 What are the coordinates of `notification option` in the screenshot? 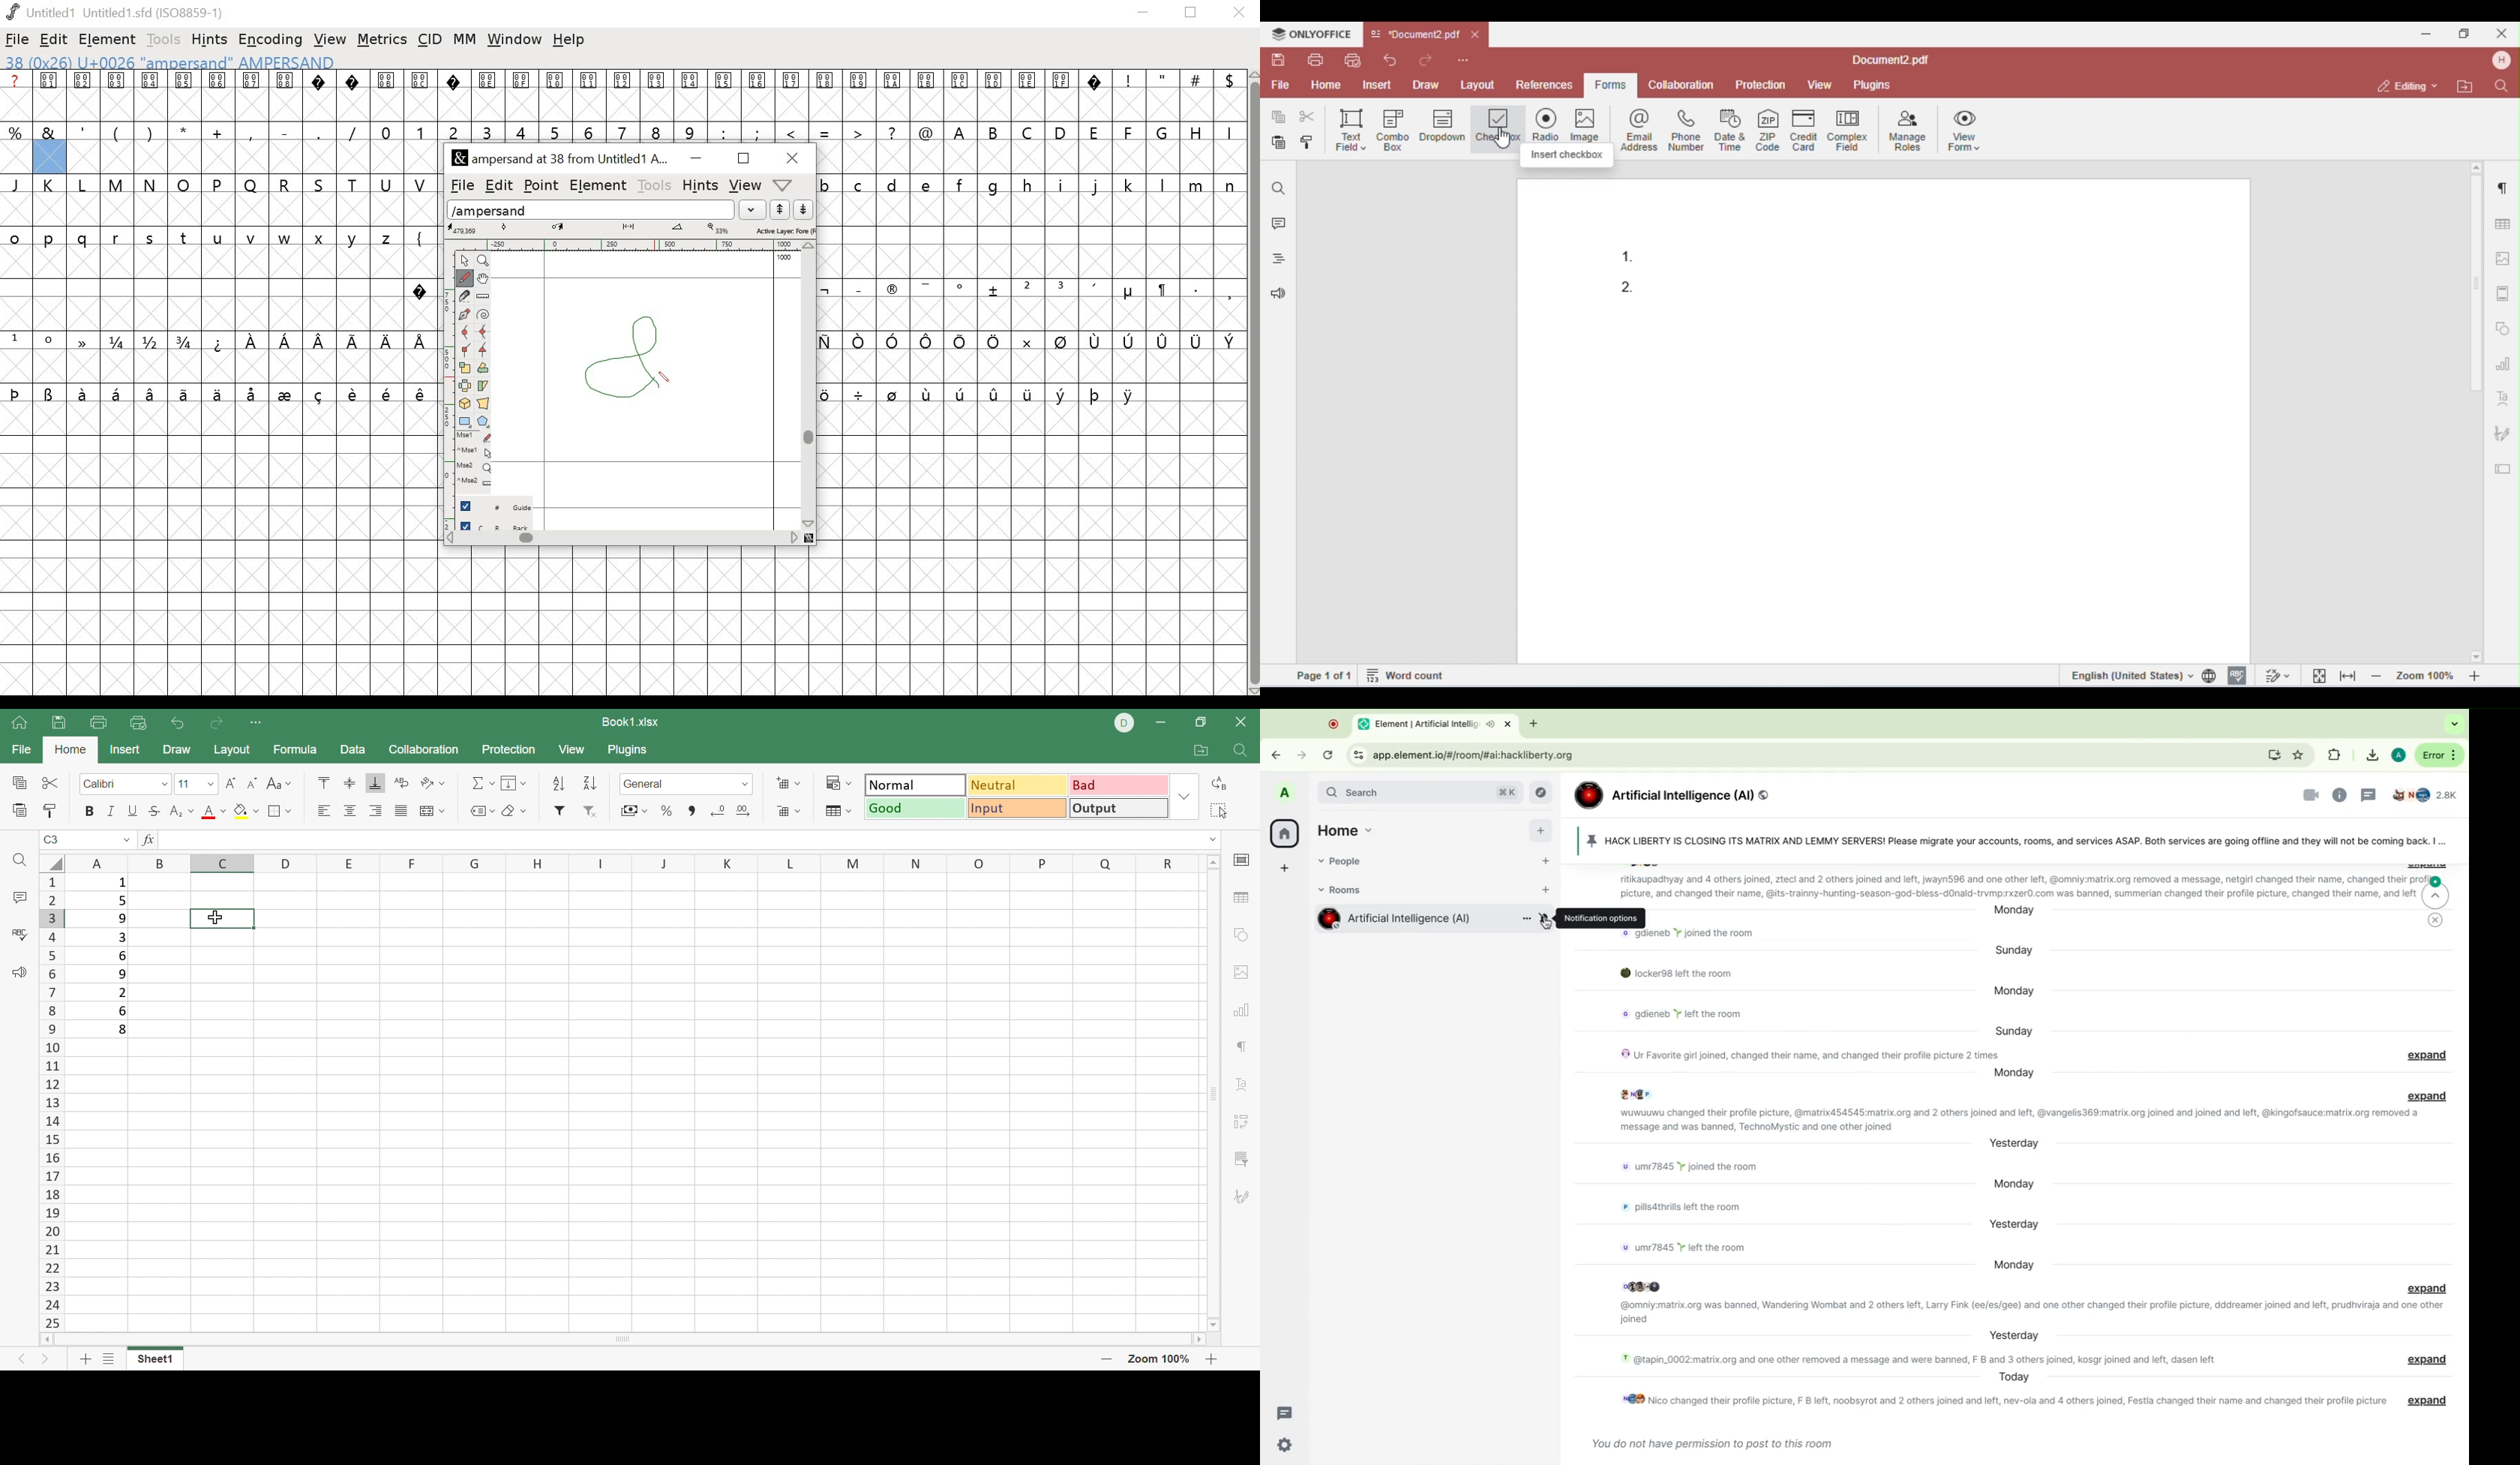 It's located at (1546, 918).